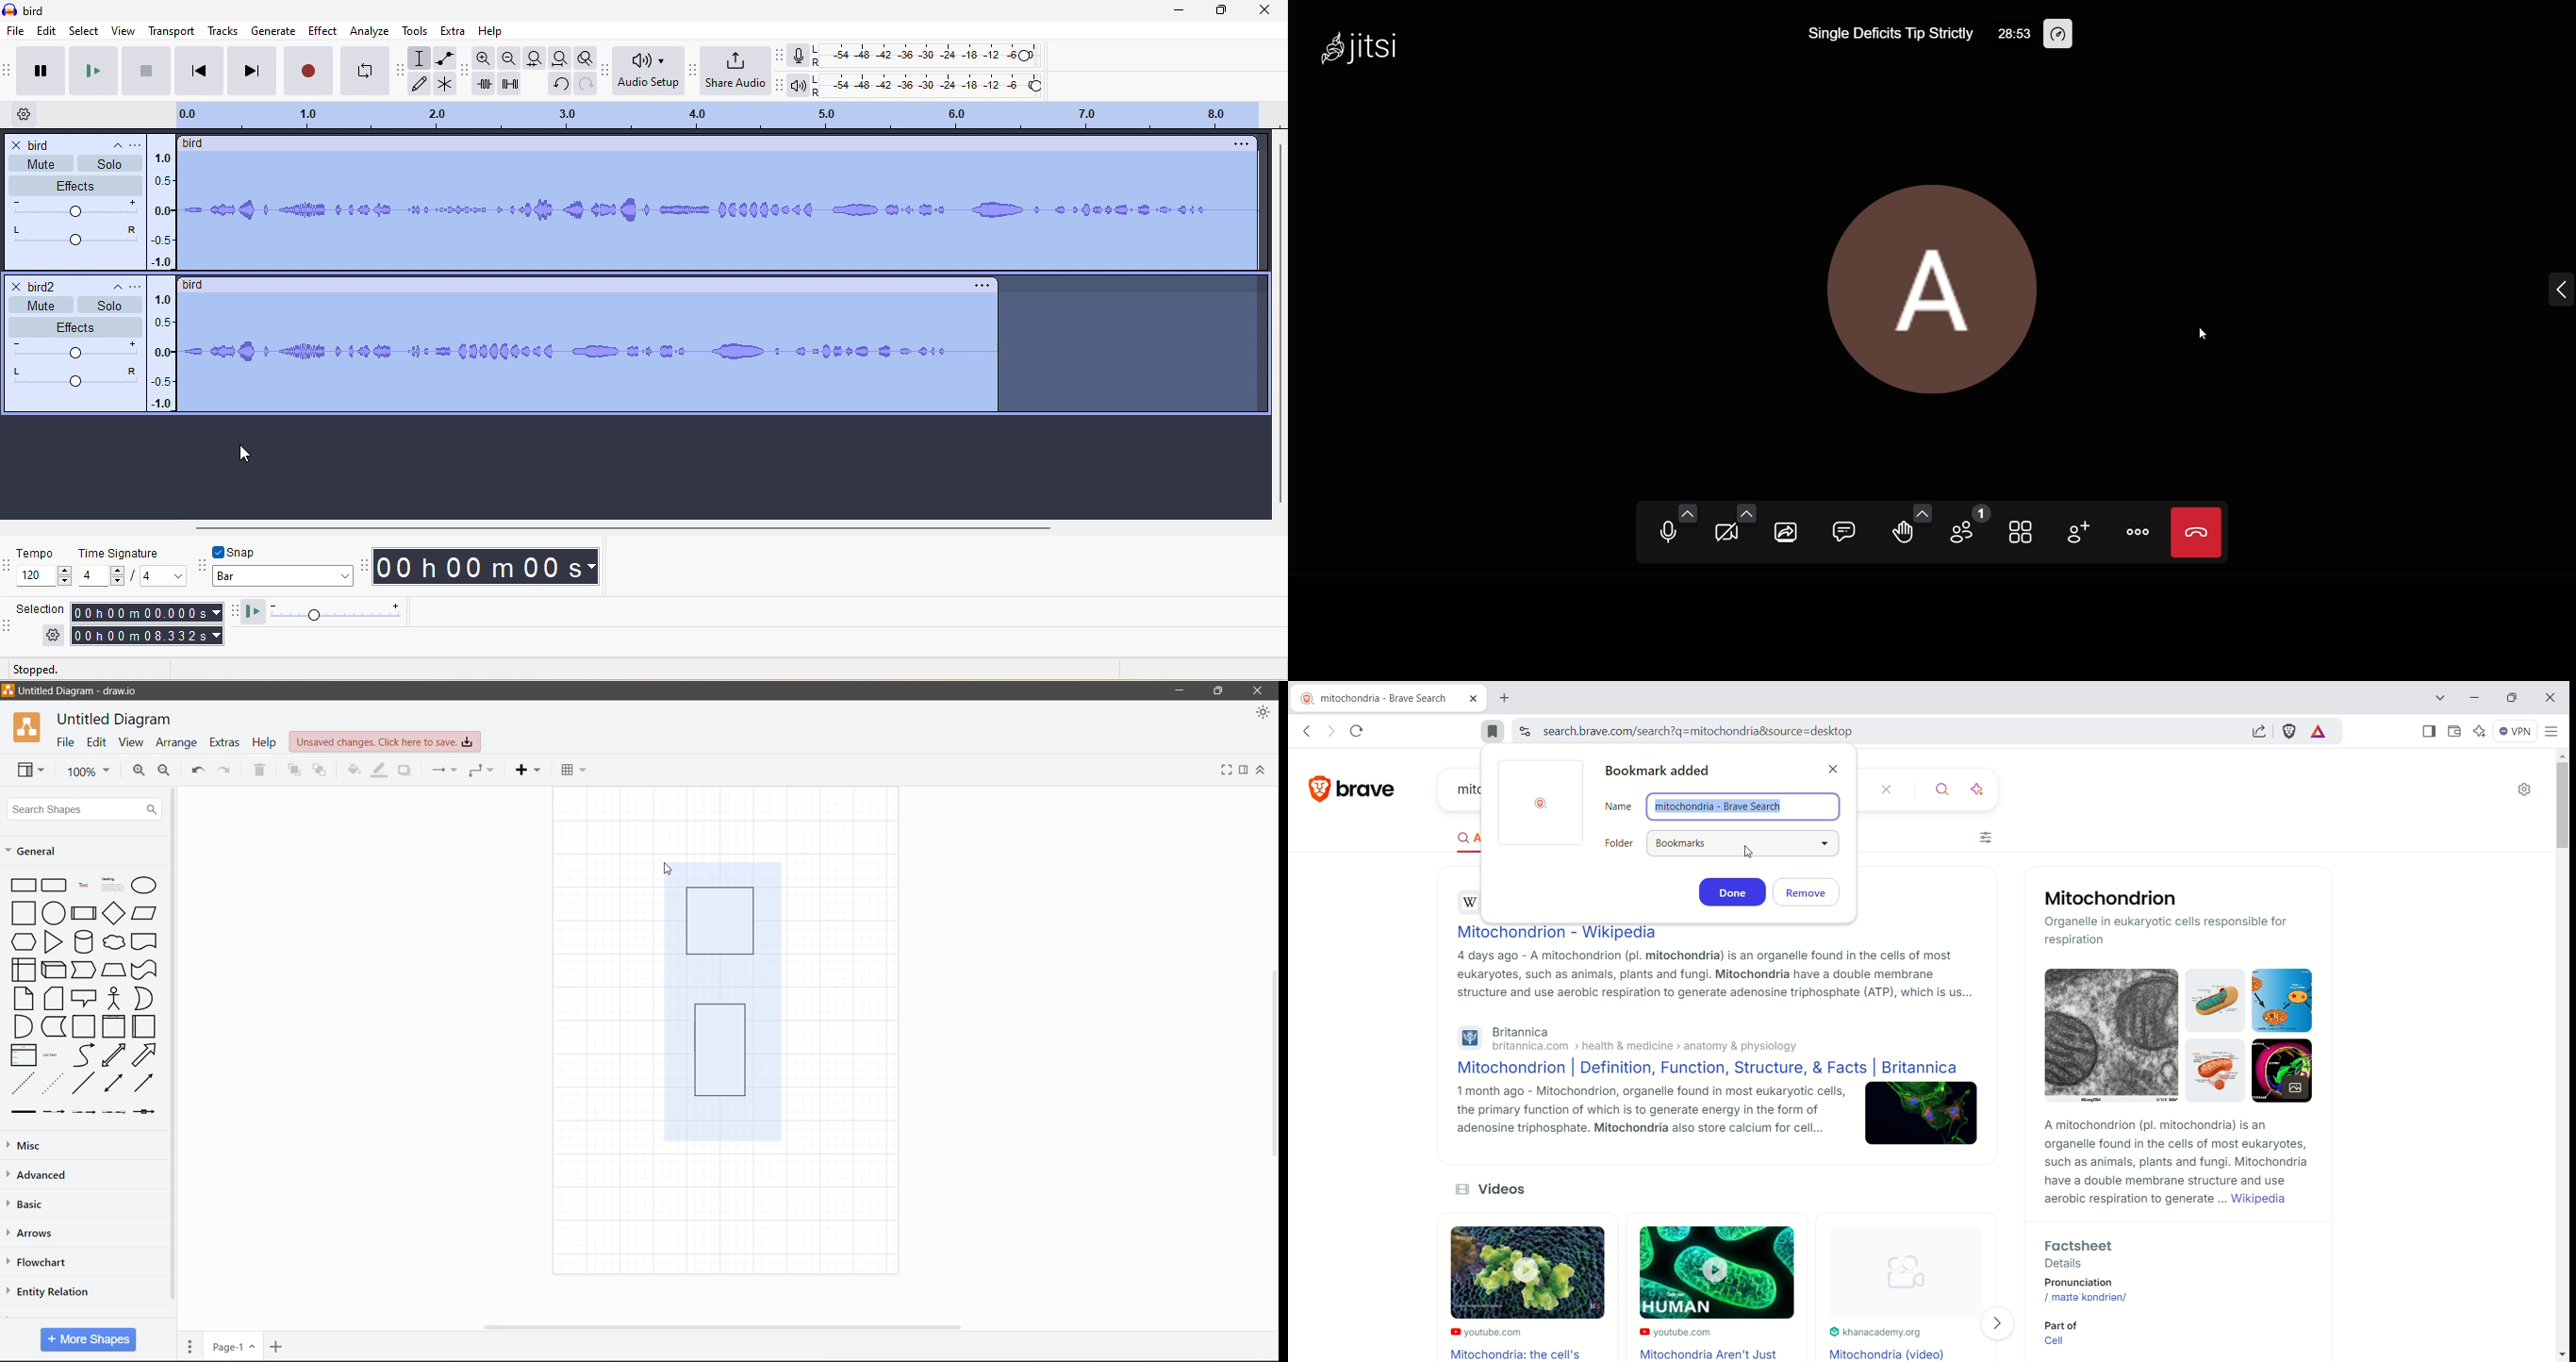  Describe the element at coordinates (29, 1147) in the screenshot. I see `Misc` at that location.